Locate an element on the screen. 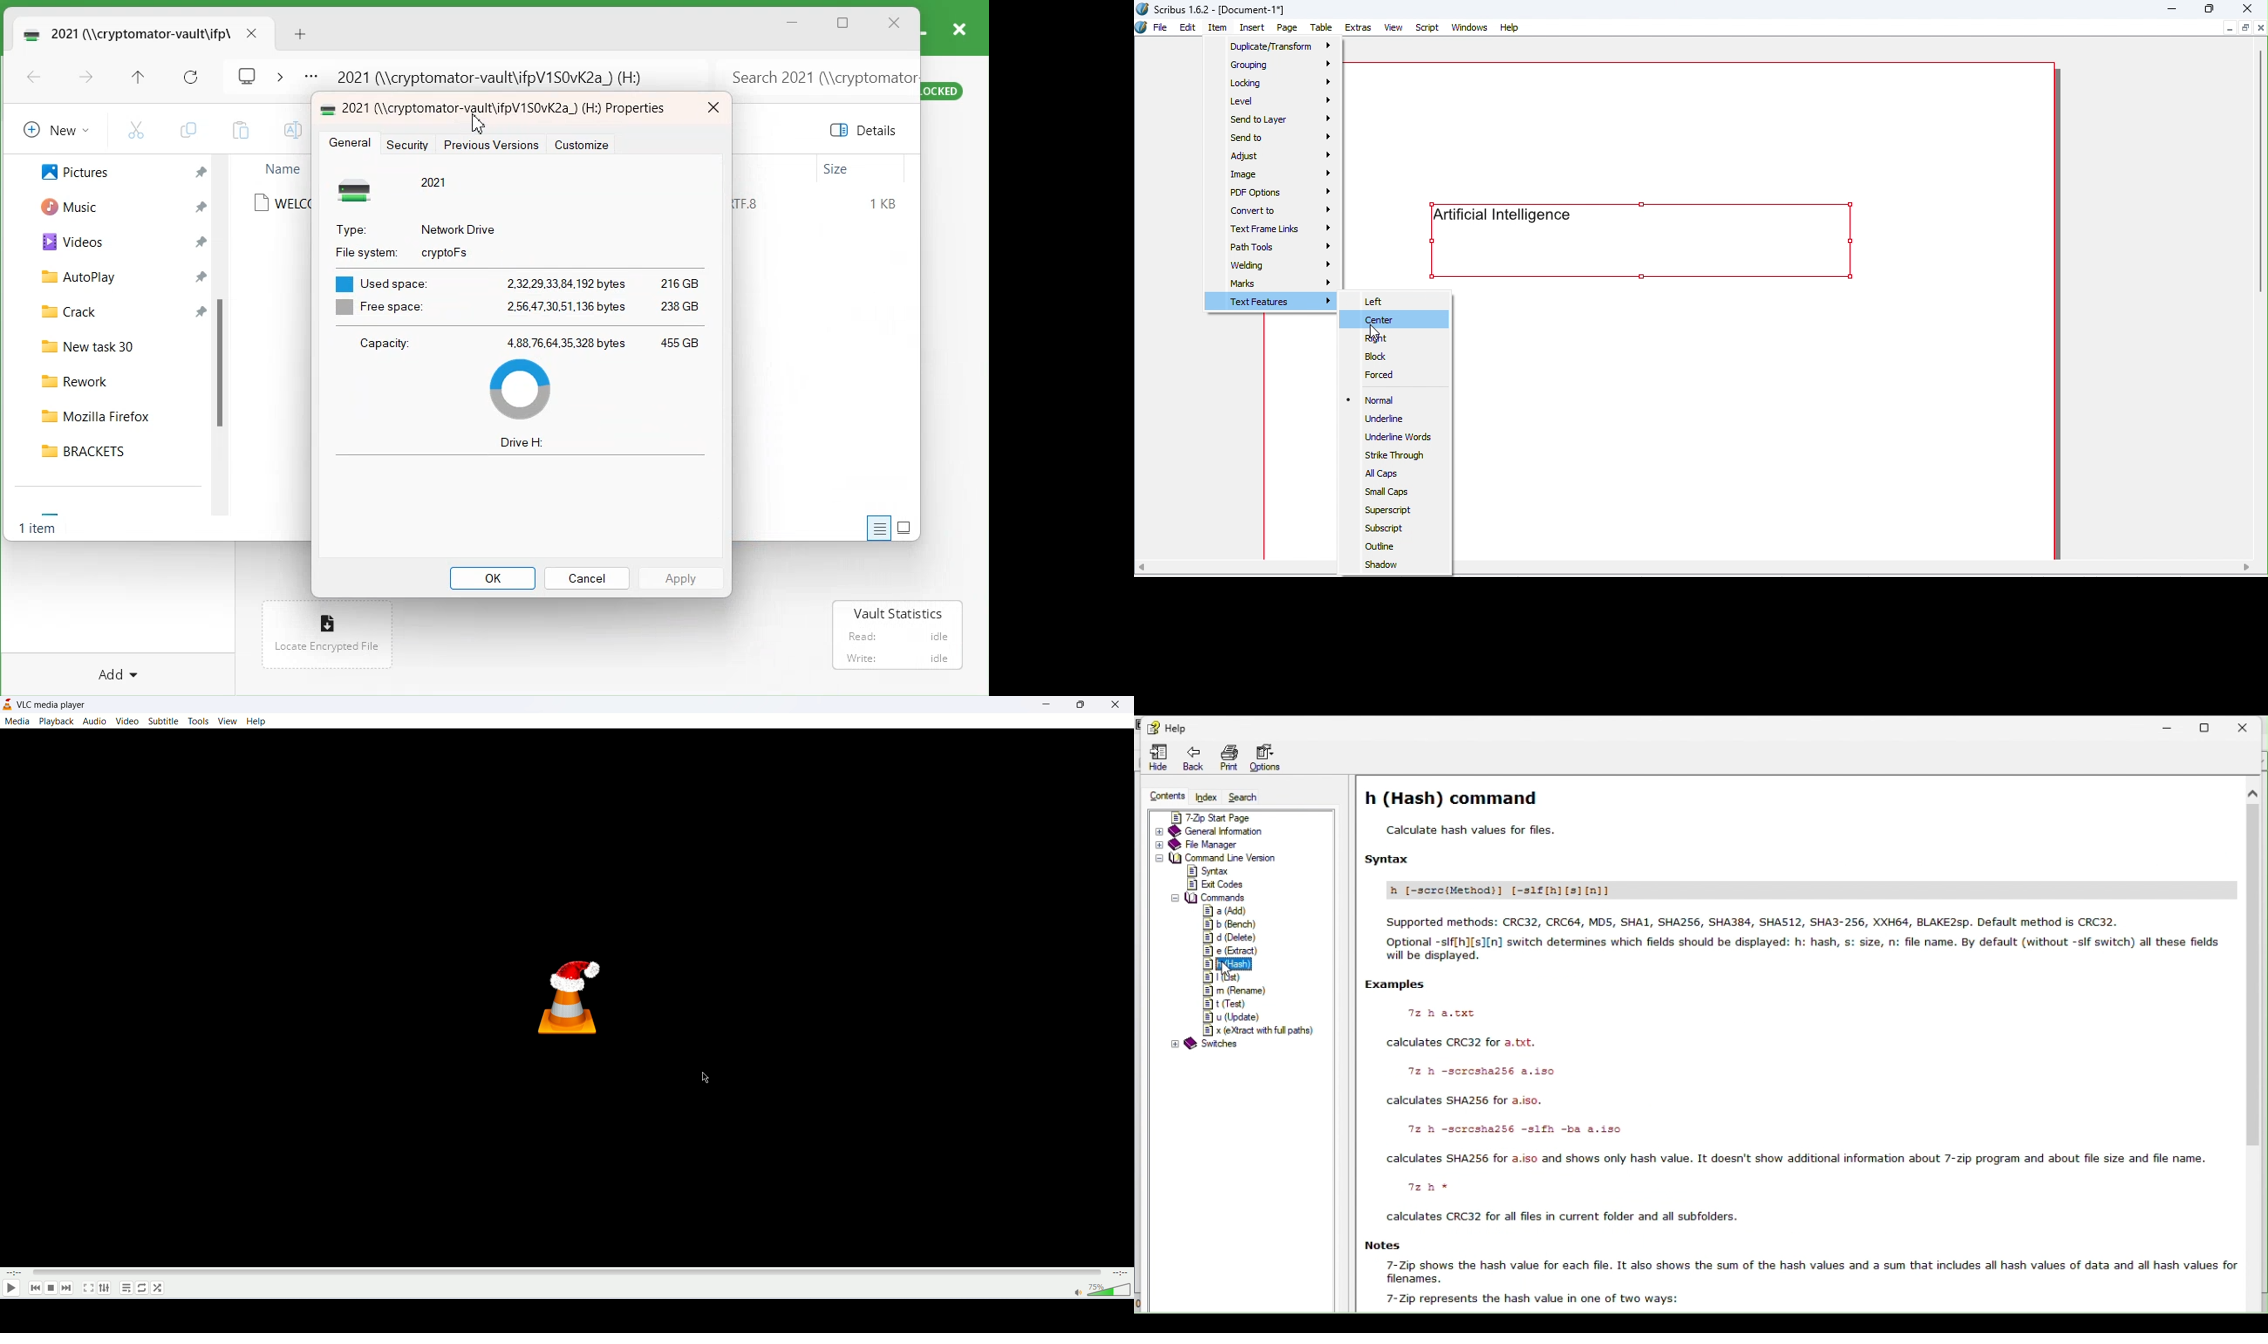 This screenshot has height=1344, width=2268. video is located at coordinates (127, 721).